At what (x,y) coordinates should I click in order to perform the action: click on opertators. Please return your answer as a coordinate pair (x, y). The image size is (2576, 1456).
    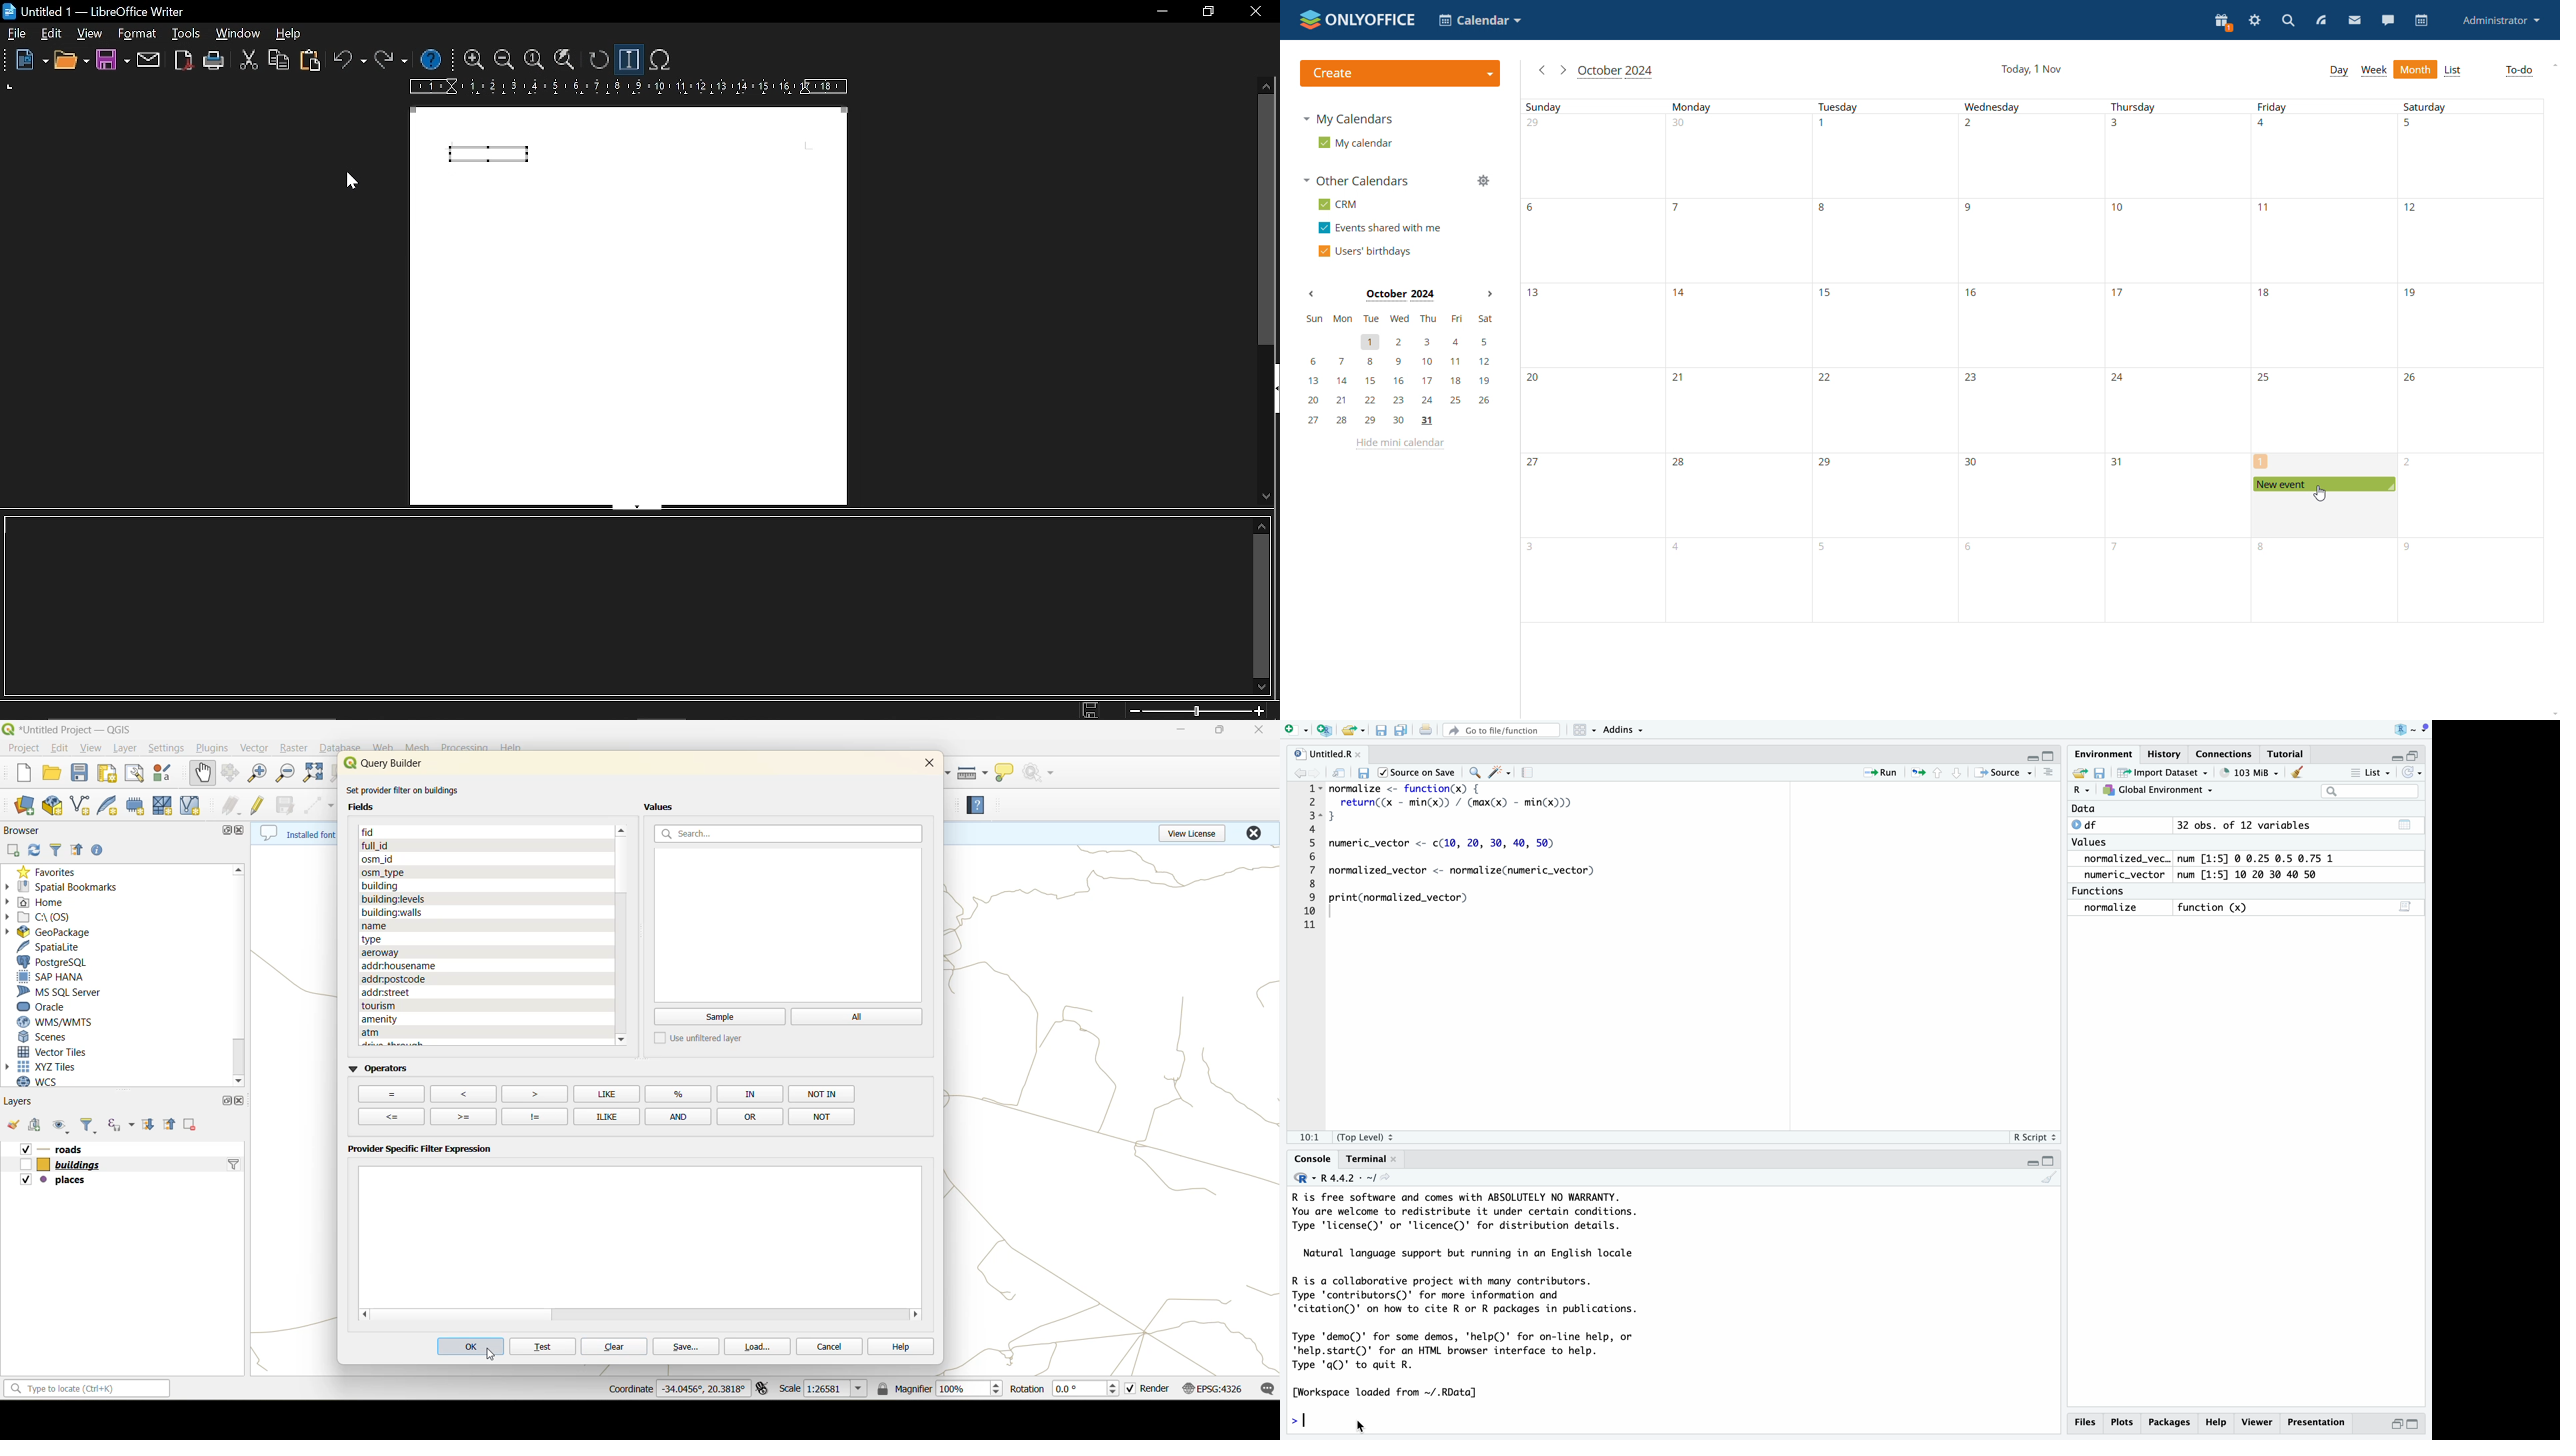
    Looking at the image, I should click on (678, 1116).